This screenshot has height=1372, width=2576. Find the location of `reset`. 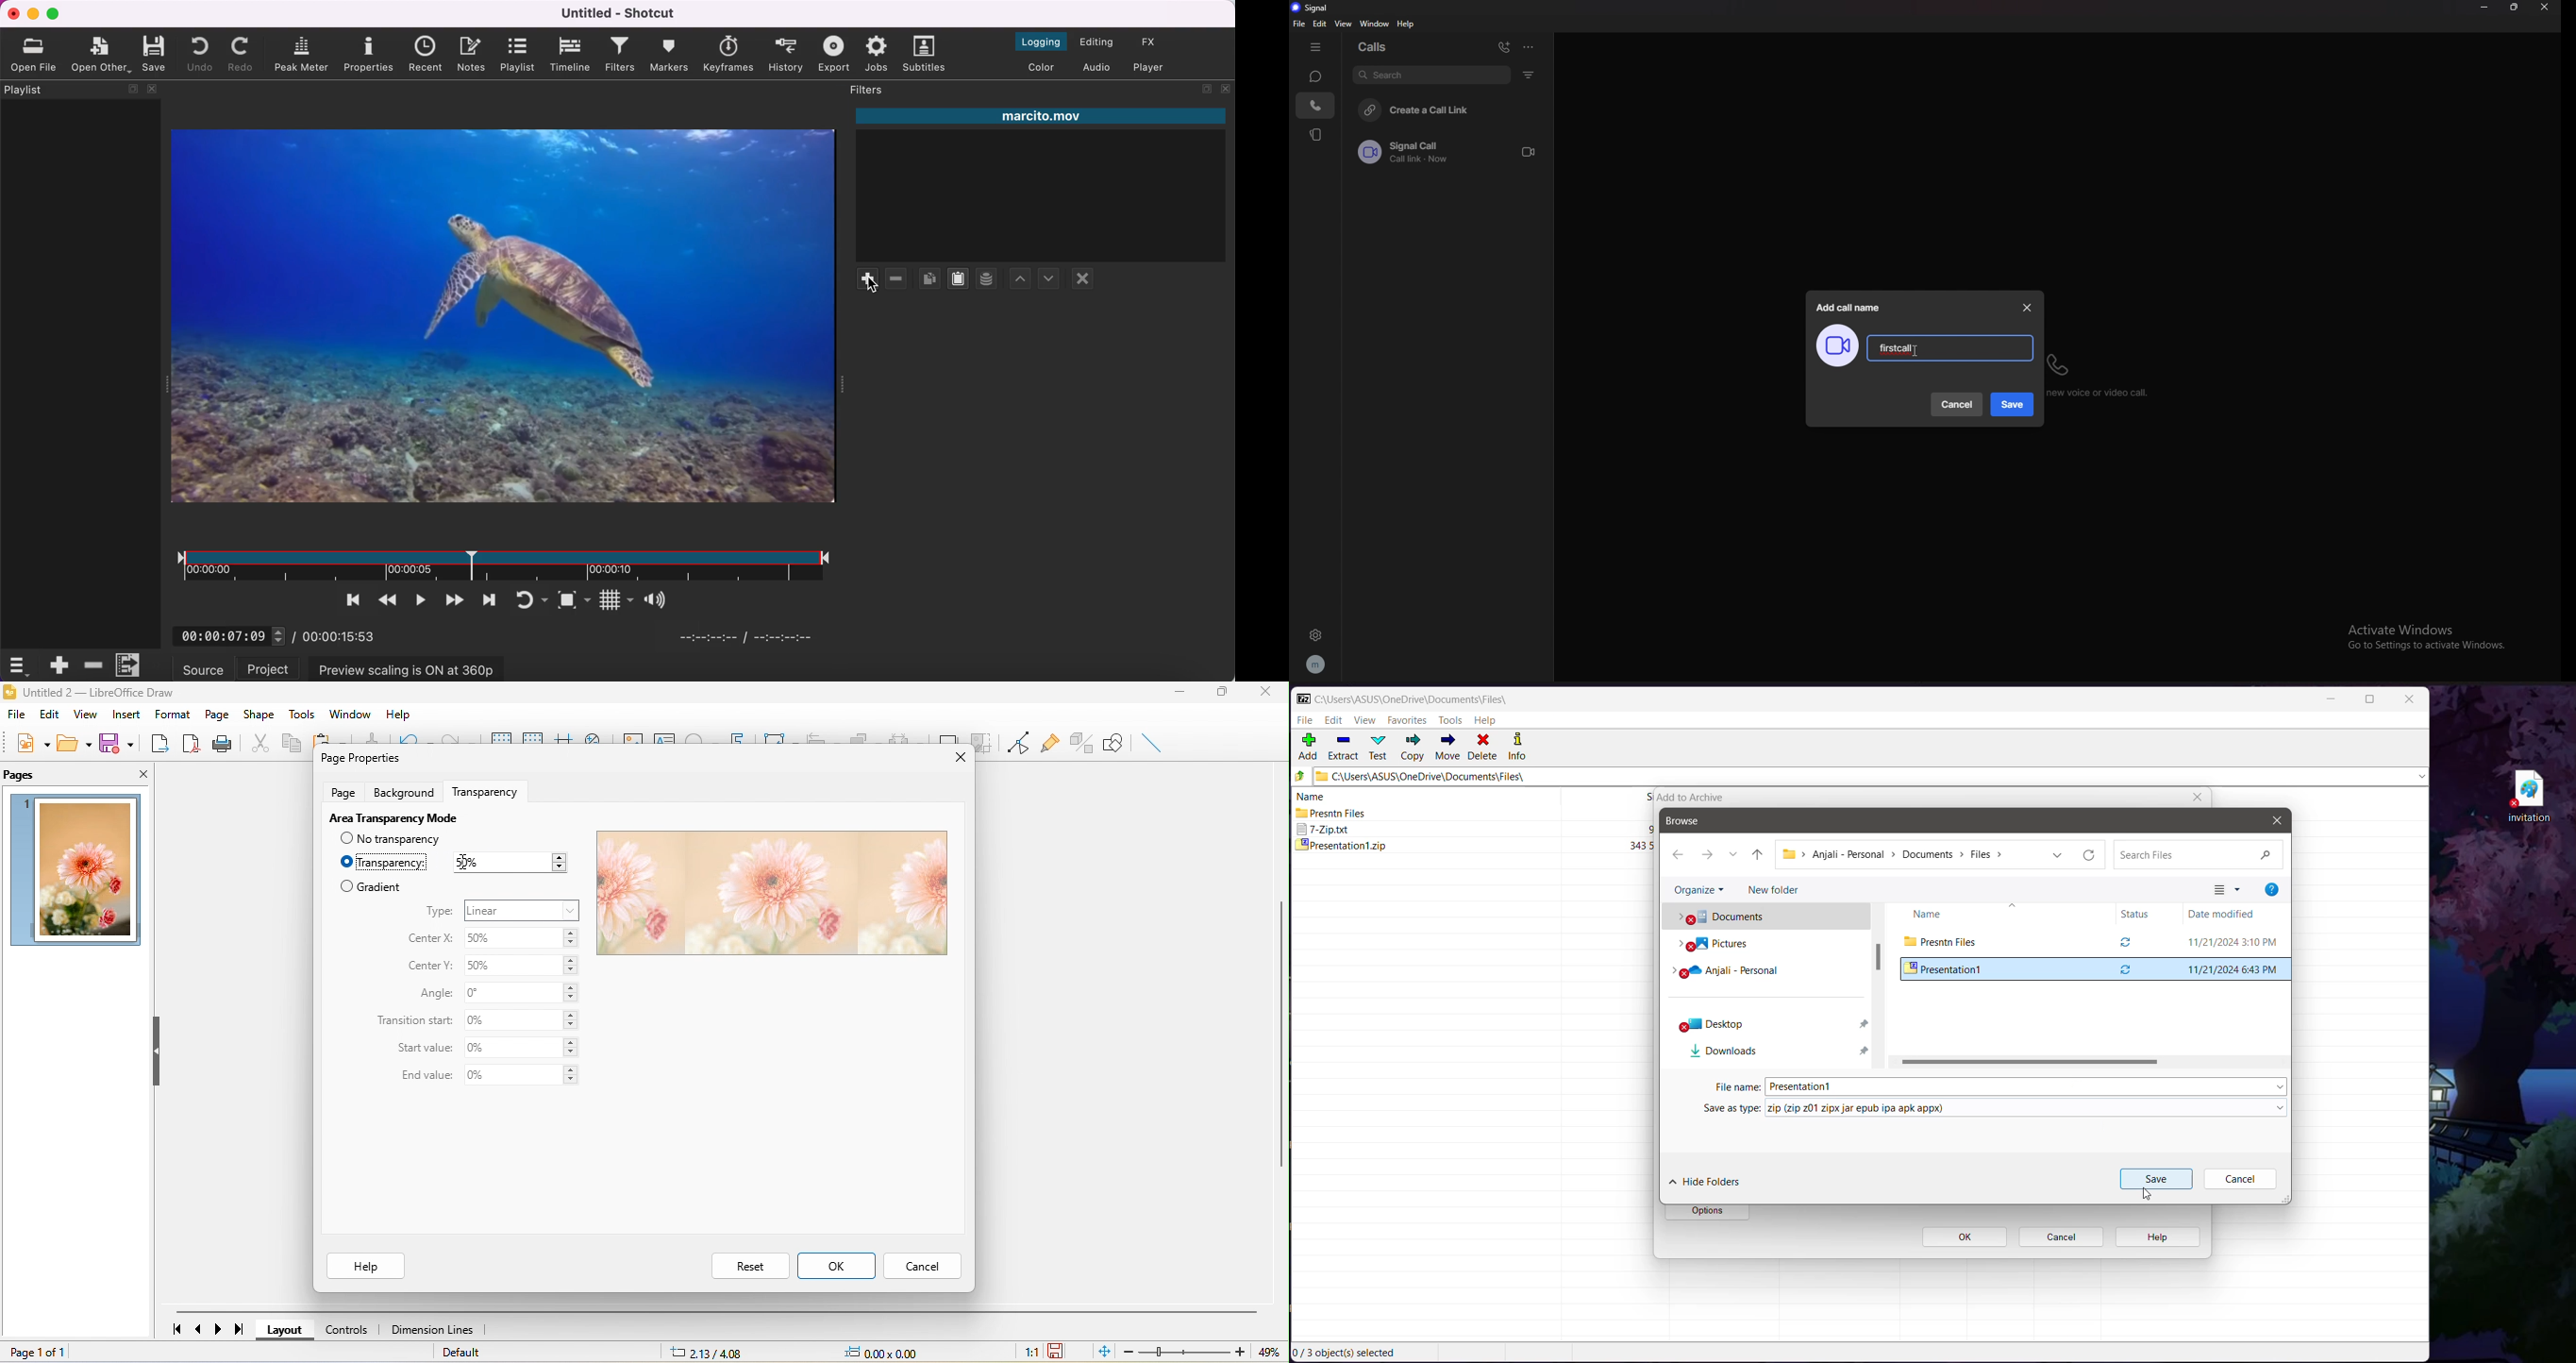

reset is located at coordinates (749, 1265).